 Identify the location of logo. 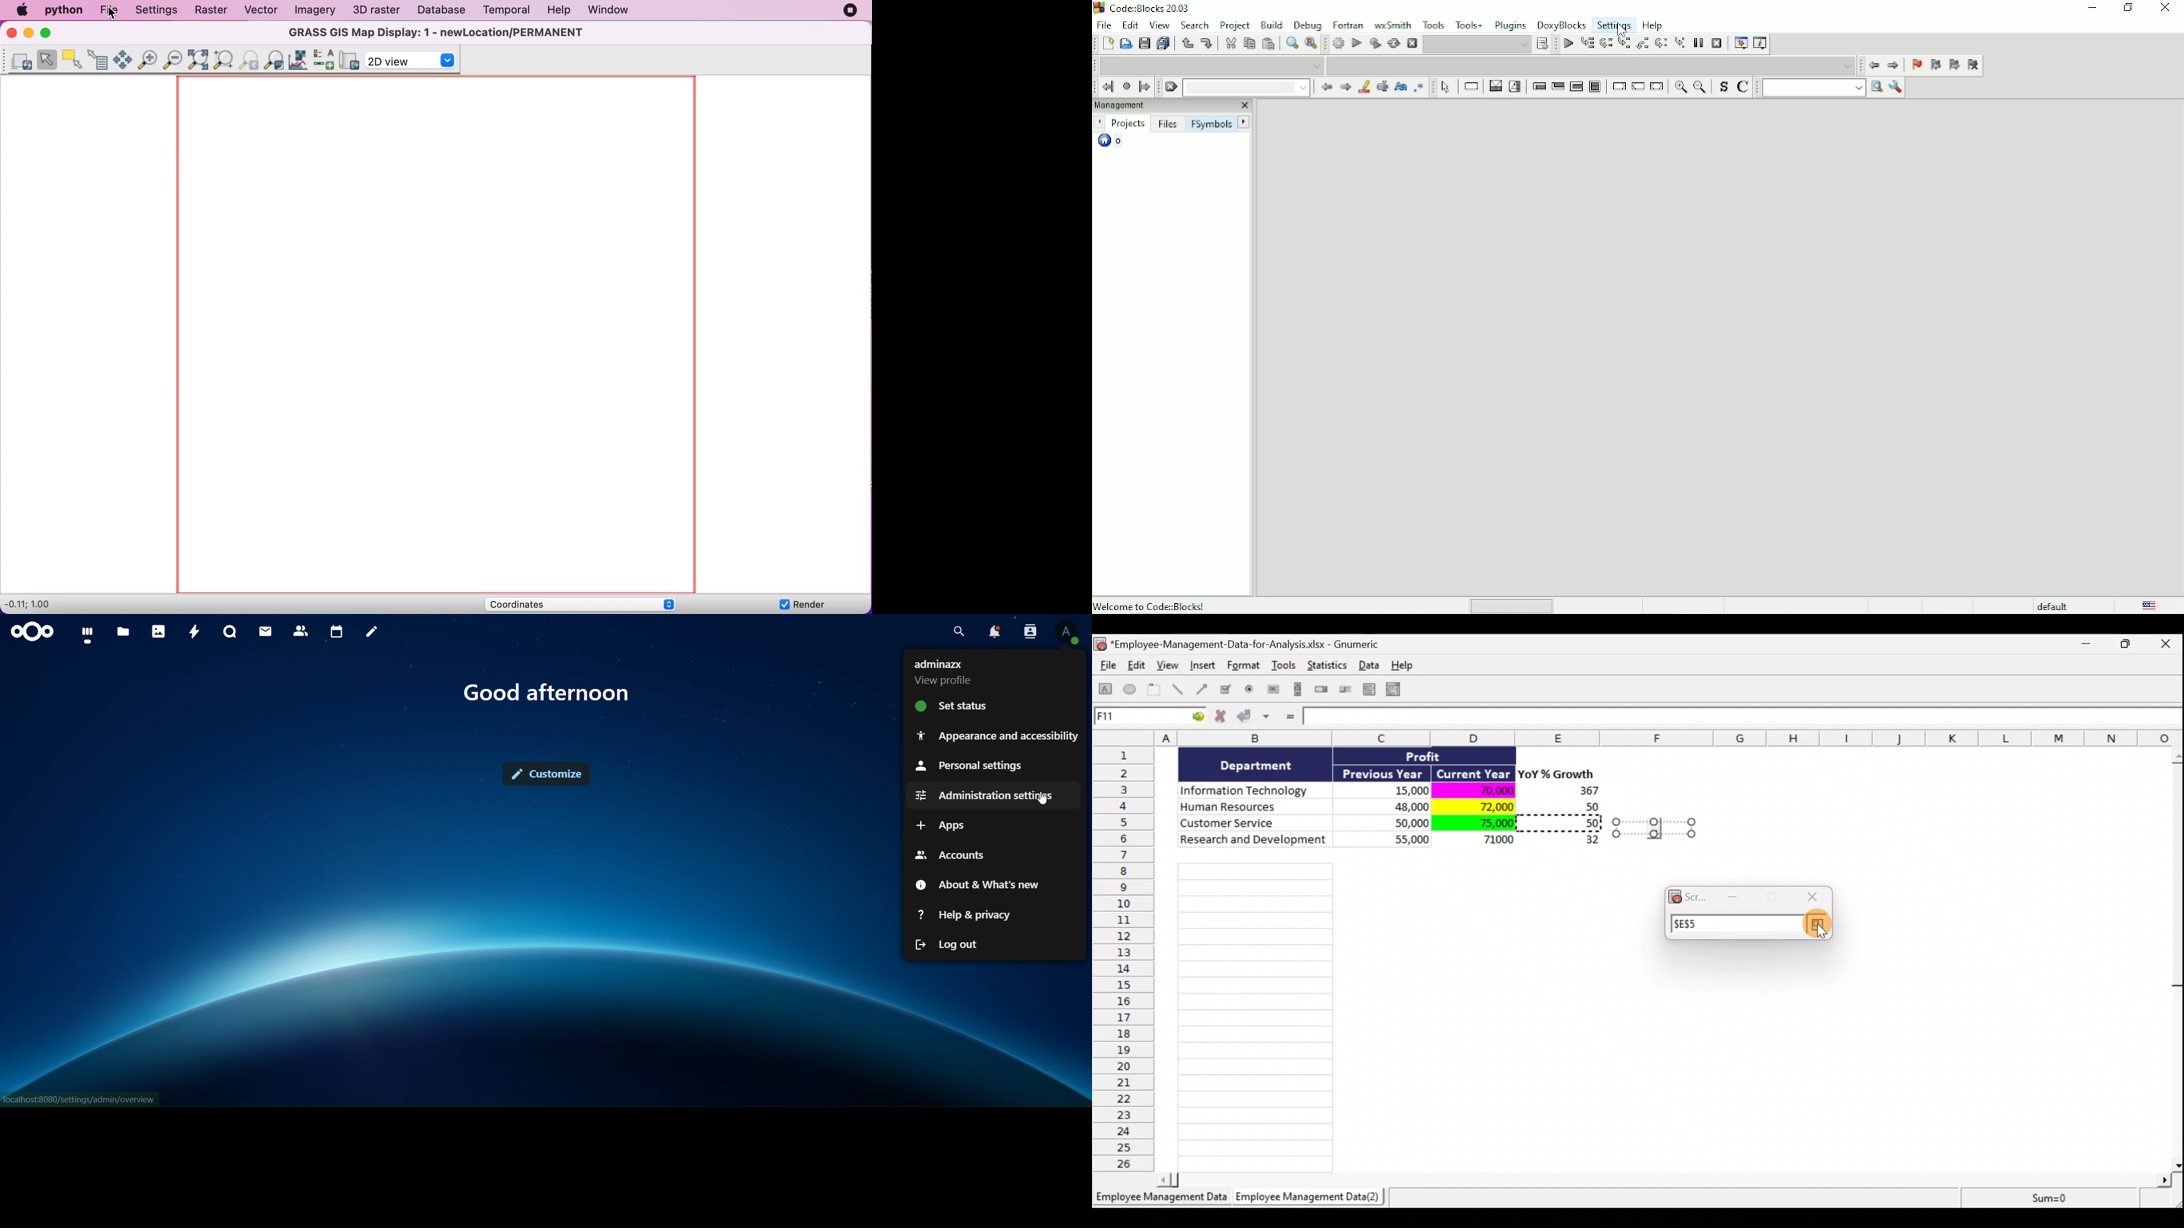
(33, 632).